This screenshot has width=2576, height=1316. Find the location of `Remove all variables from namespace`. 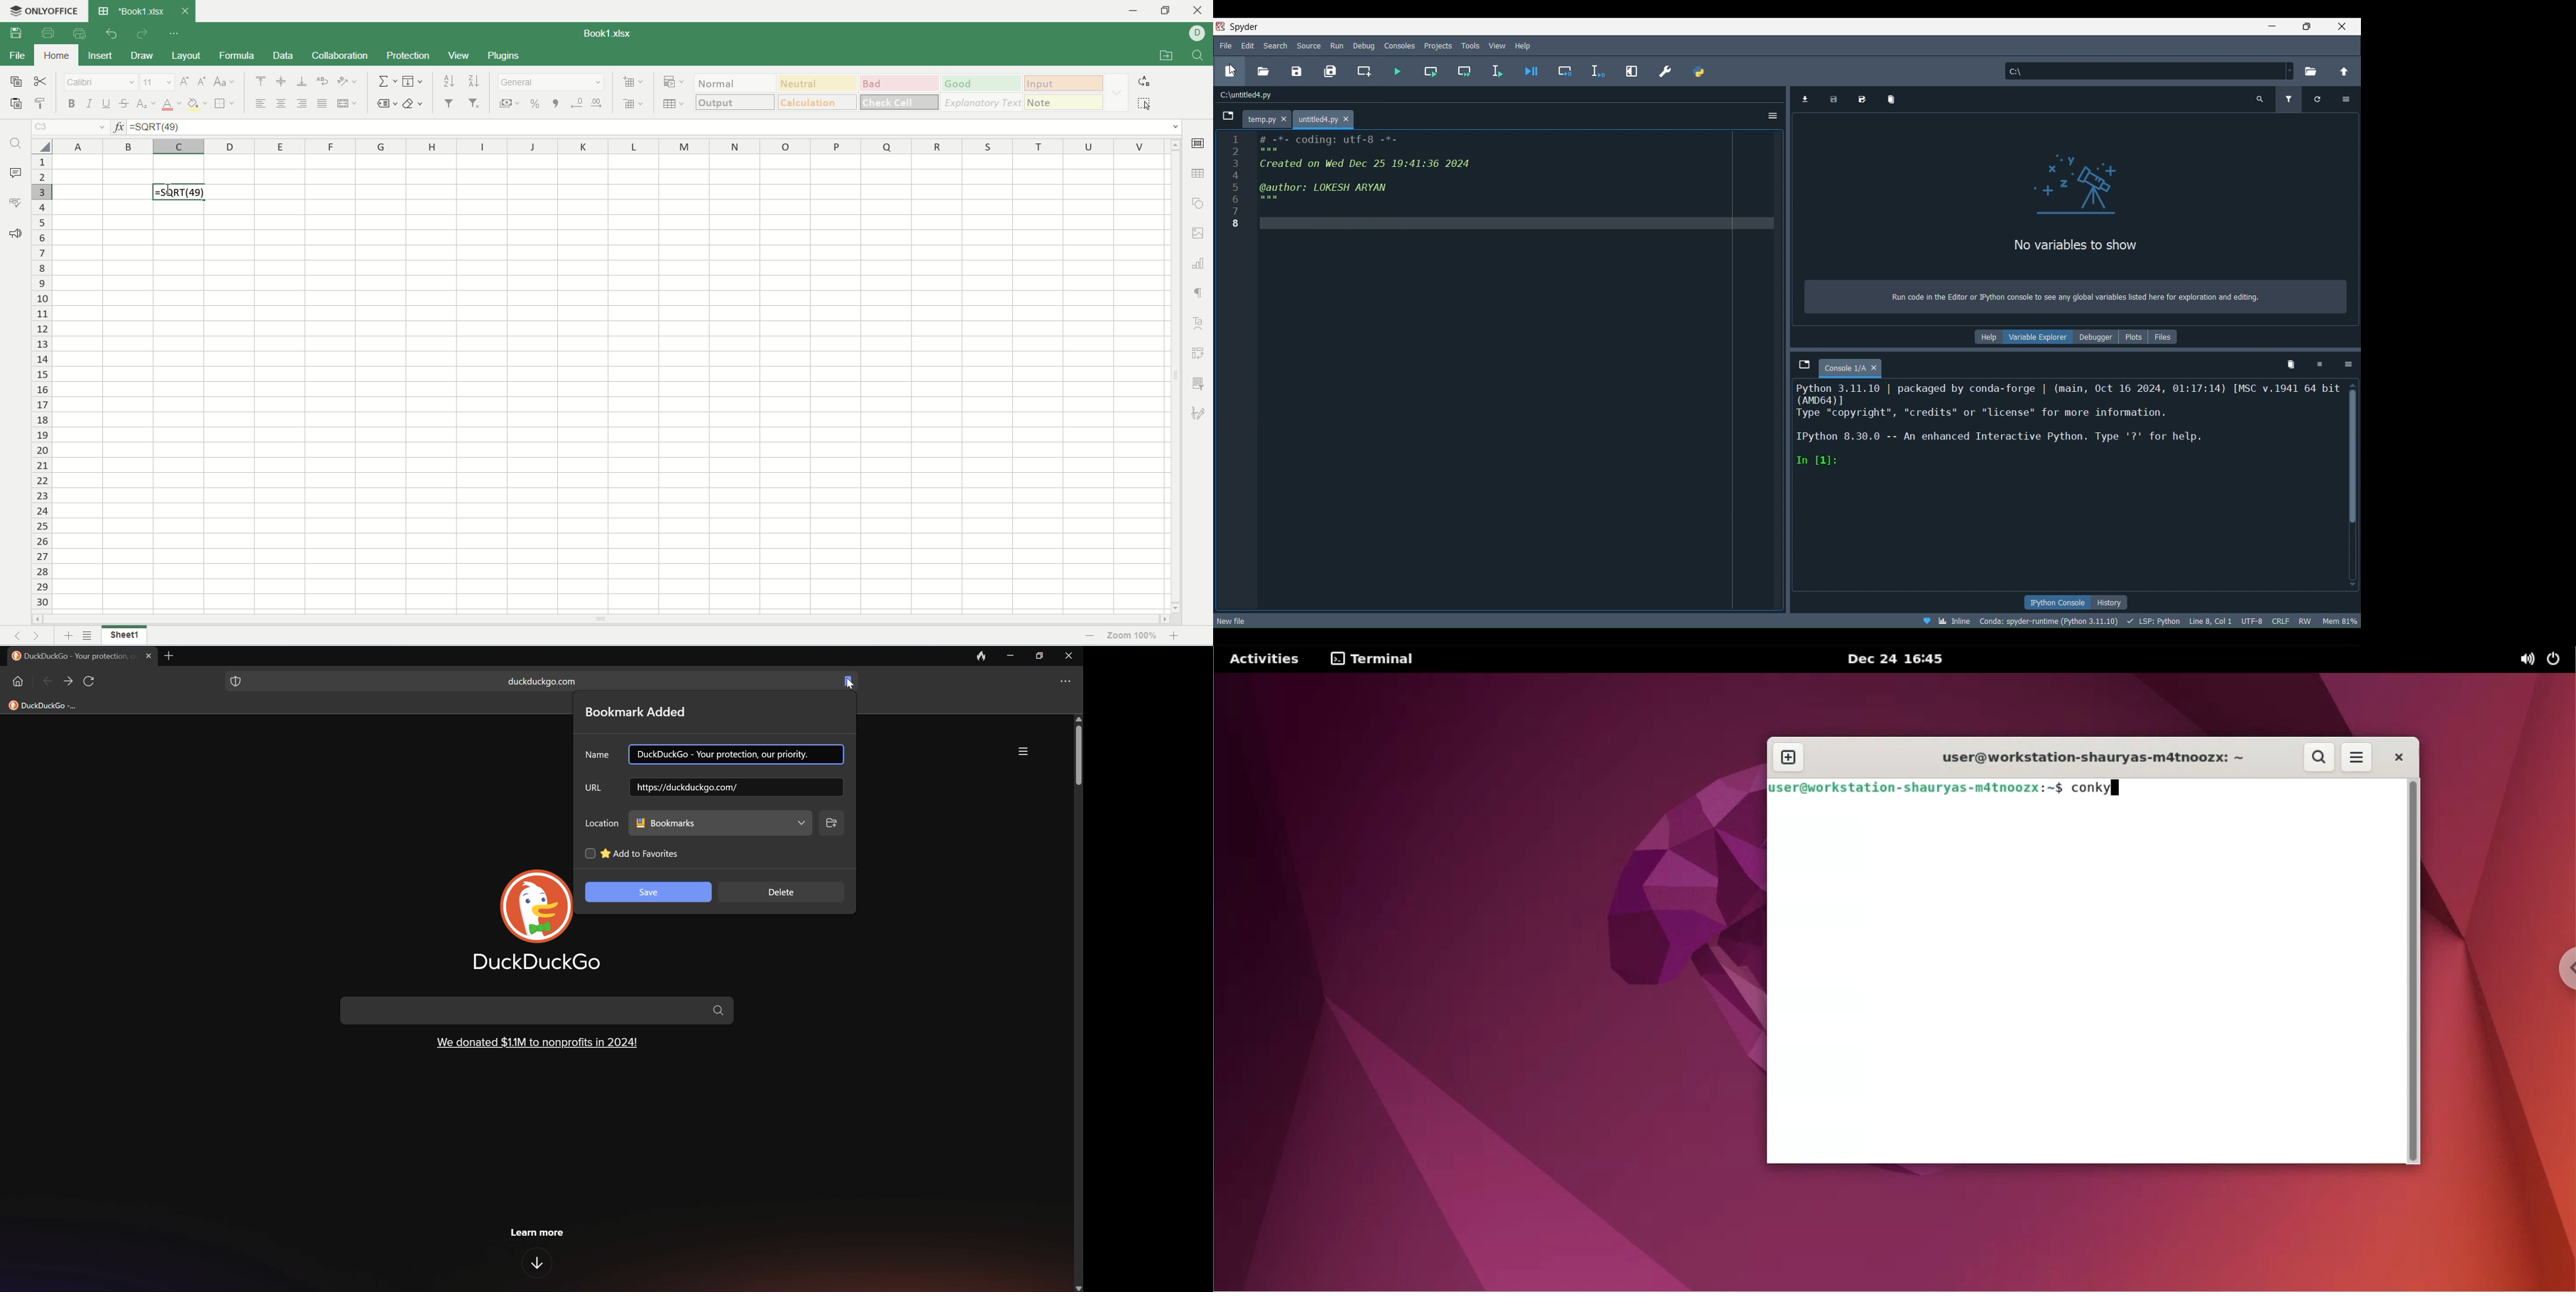

Remove all variables from namespace is located at coordinates (2290, 363).